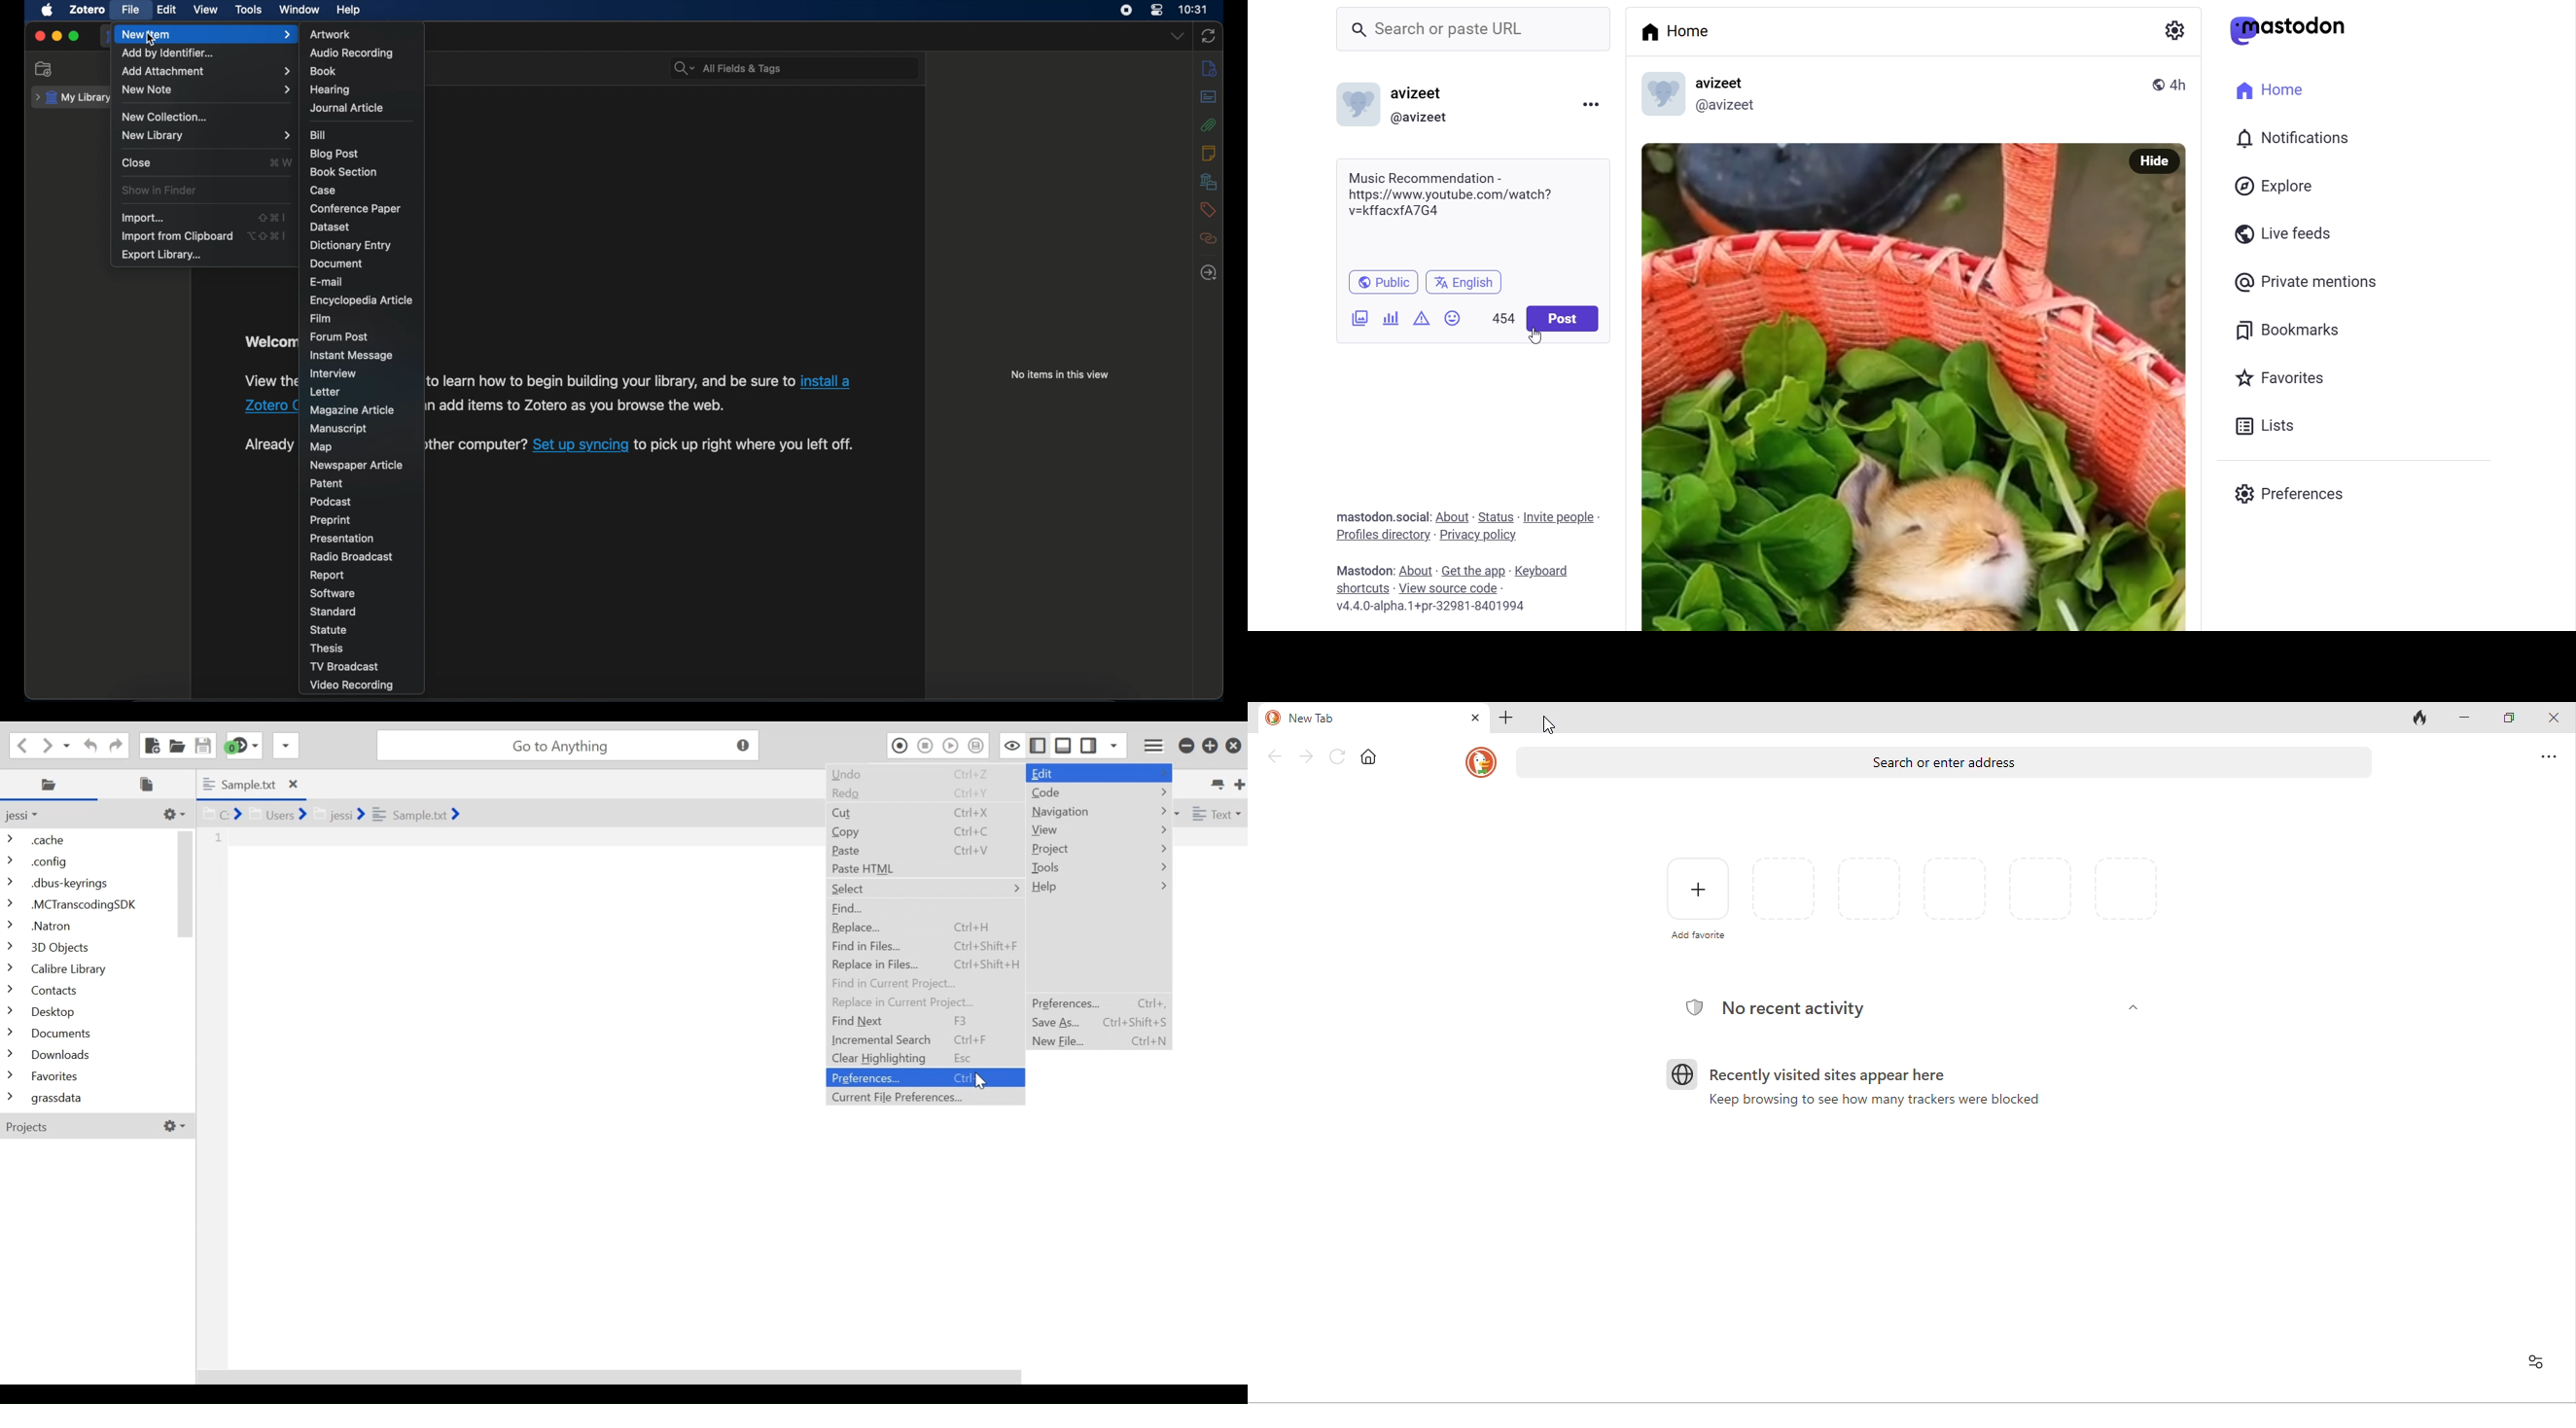  What do you see at coordinates (2292, 495) in the screenshot?
I see `Preferenes` at bounding box center [2292, 495].